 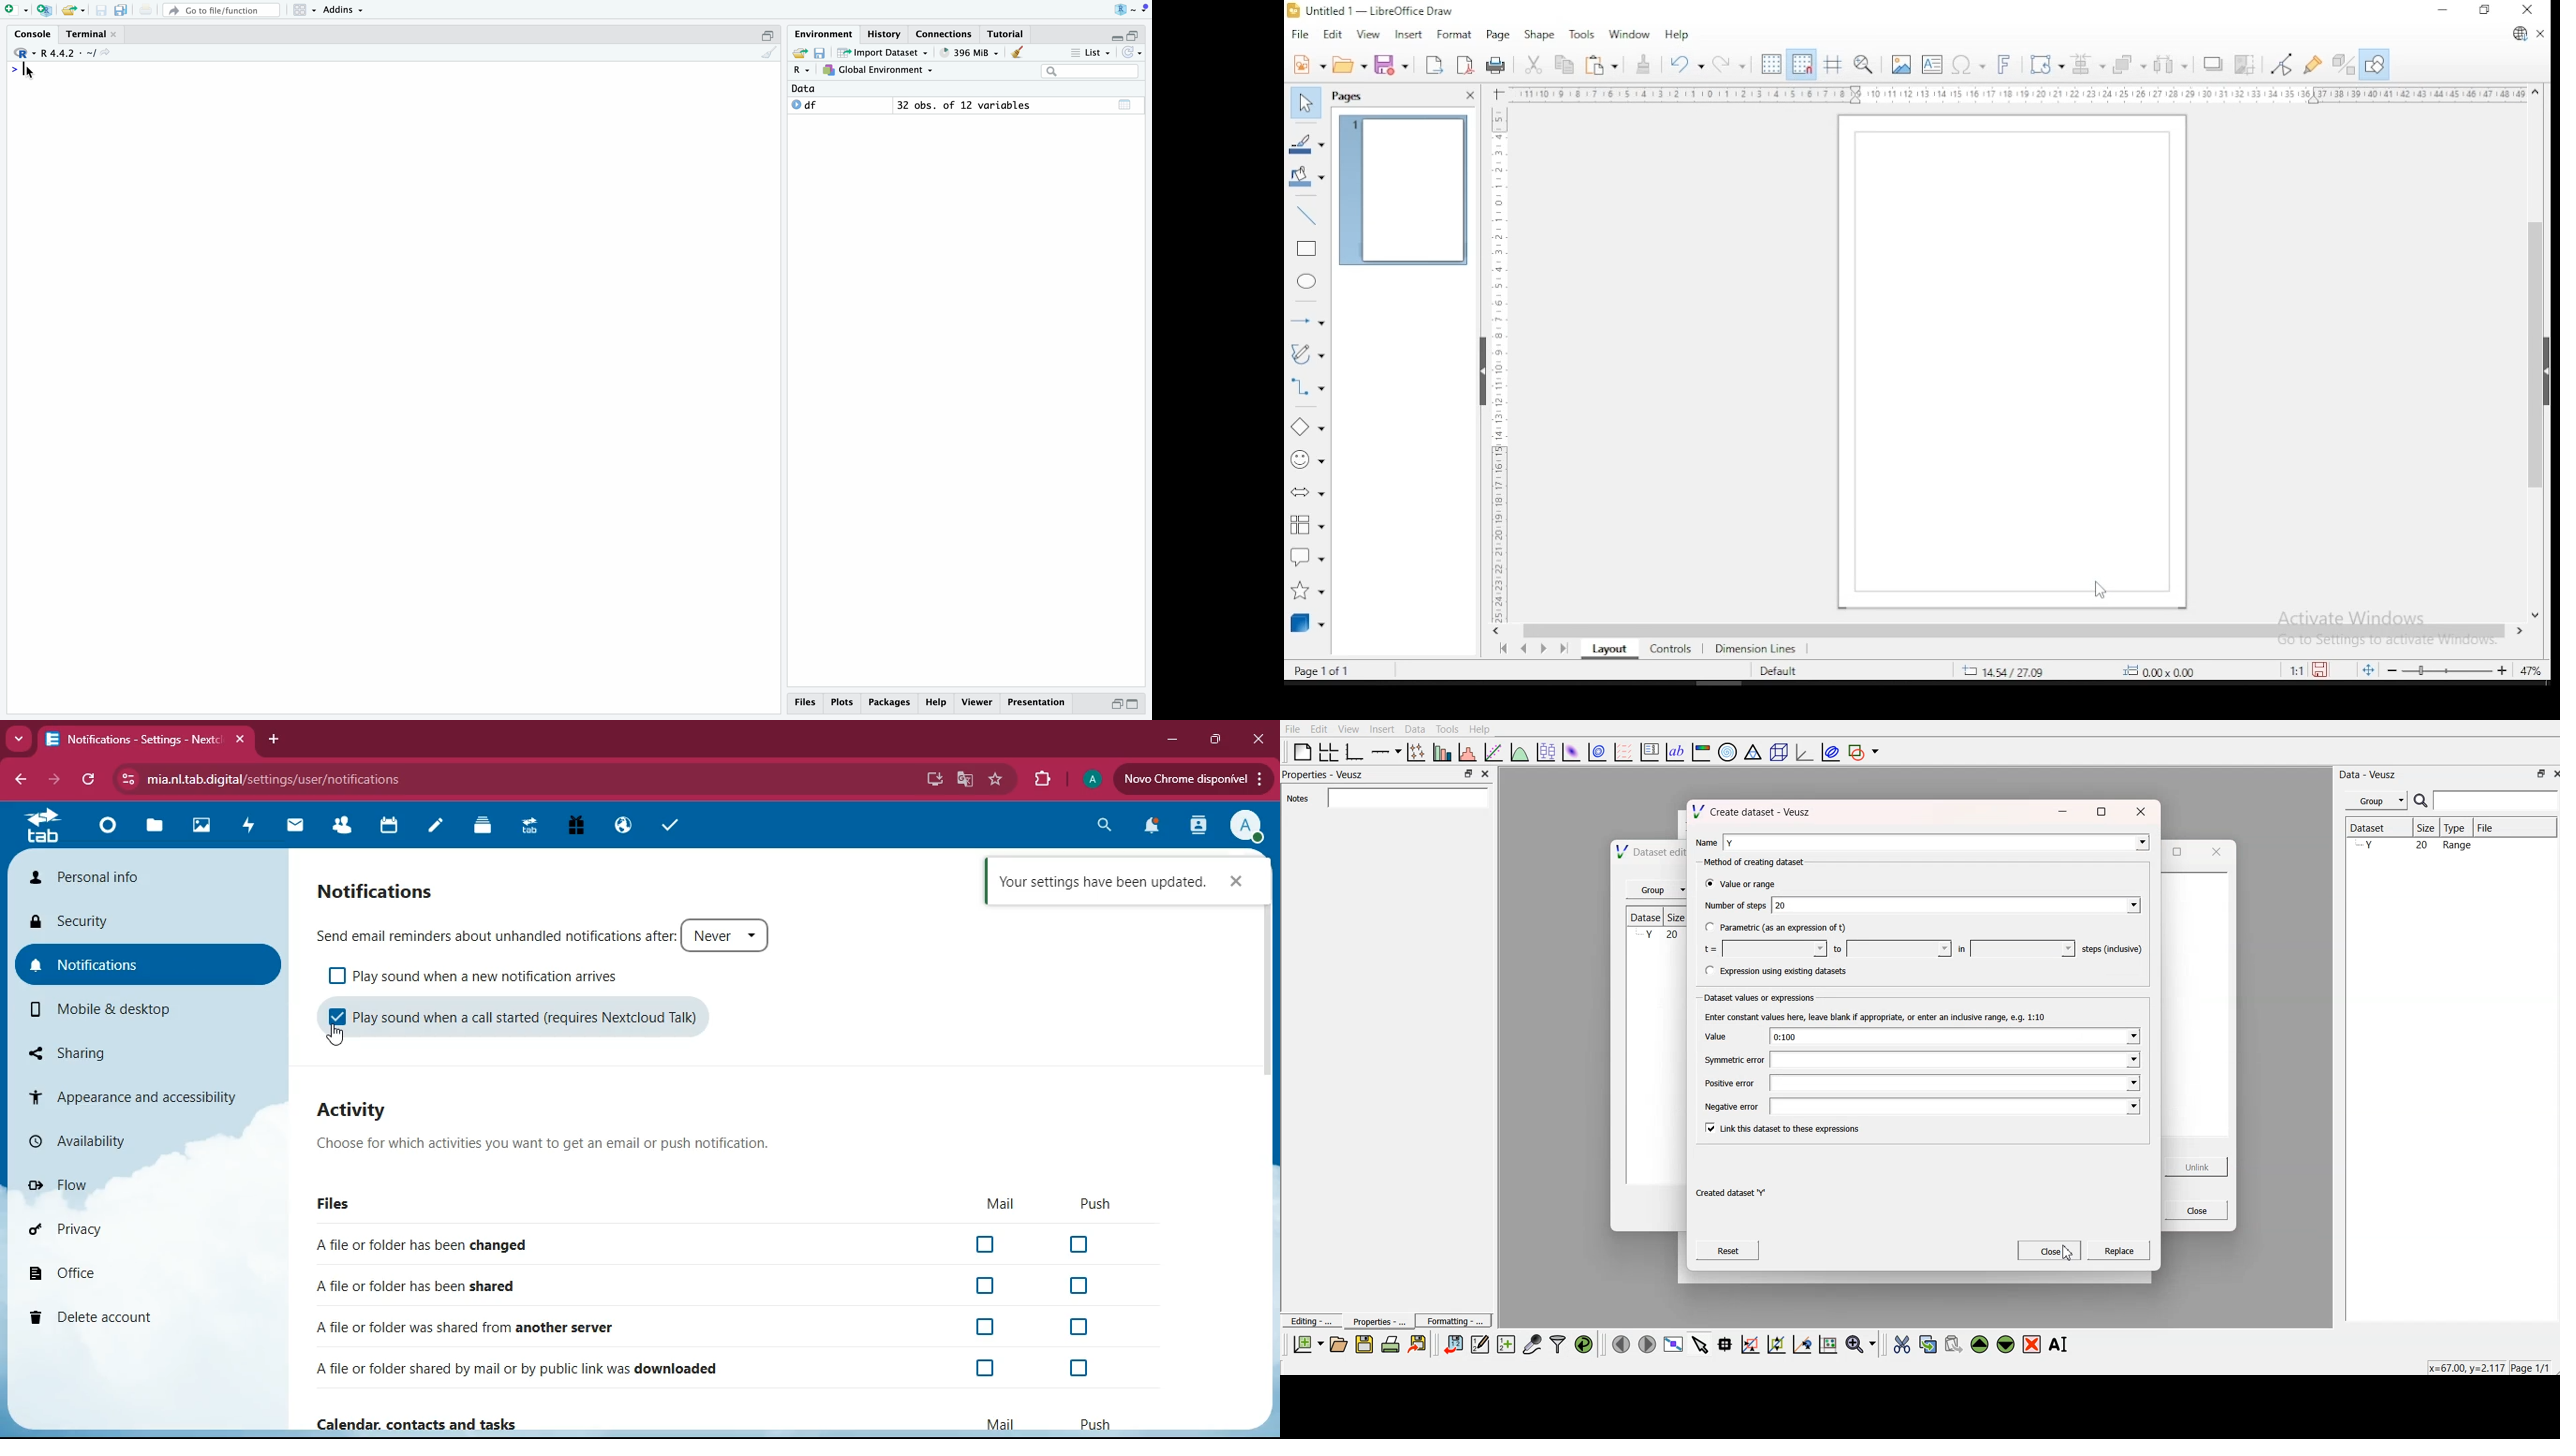 I want to click on add tab, so click(x=274, y=742).